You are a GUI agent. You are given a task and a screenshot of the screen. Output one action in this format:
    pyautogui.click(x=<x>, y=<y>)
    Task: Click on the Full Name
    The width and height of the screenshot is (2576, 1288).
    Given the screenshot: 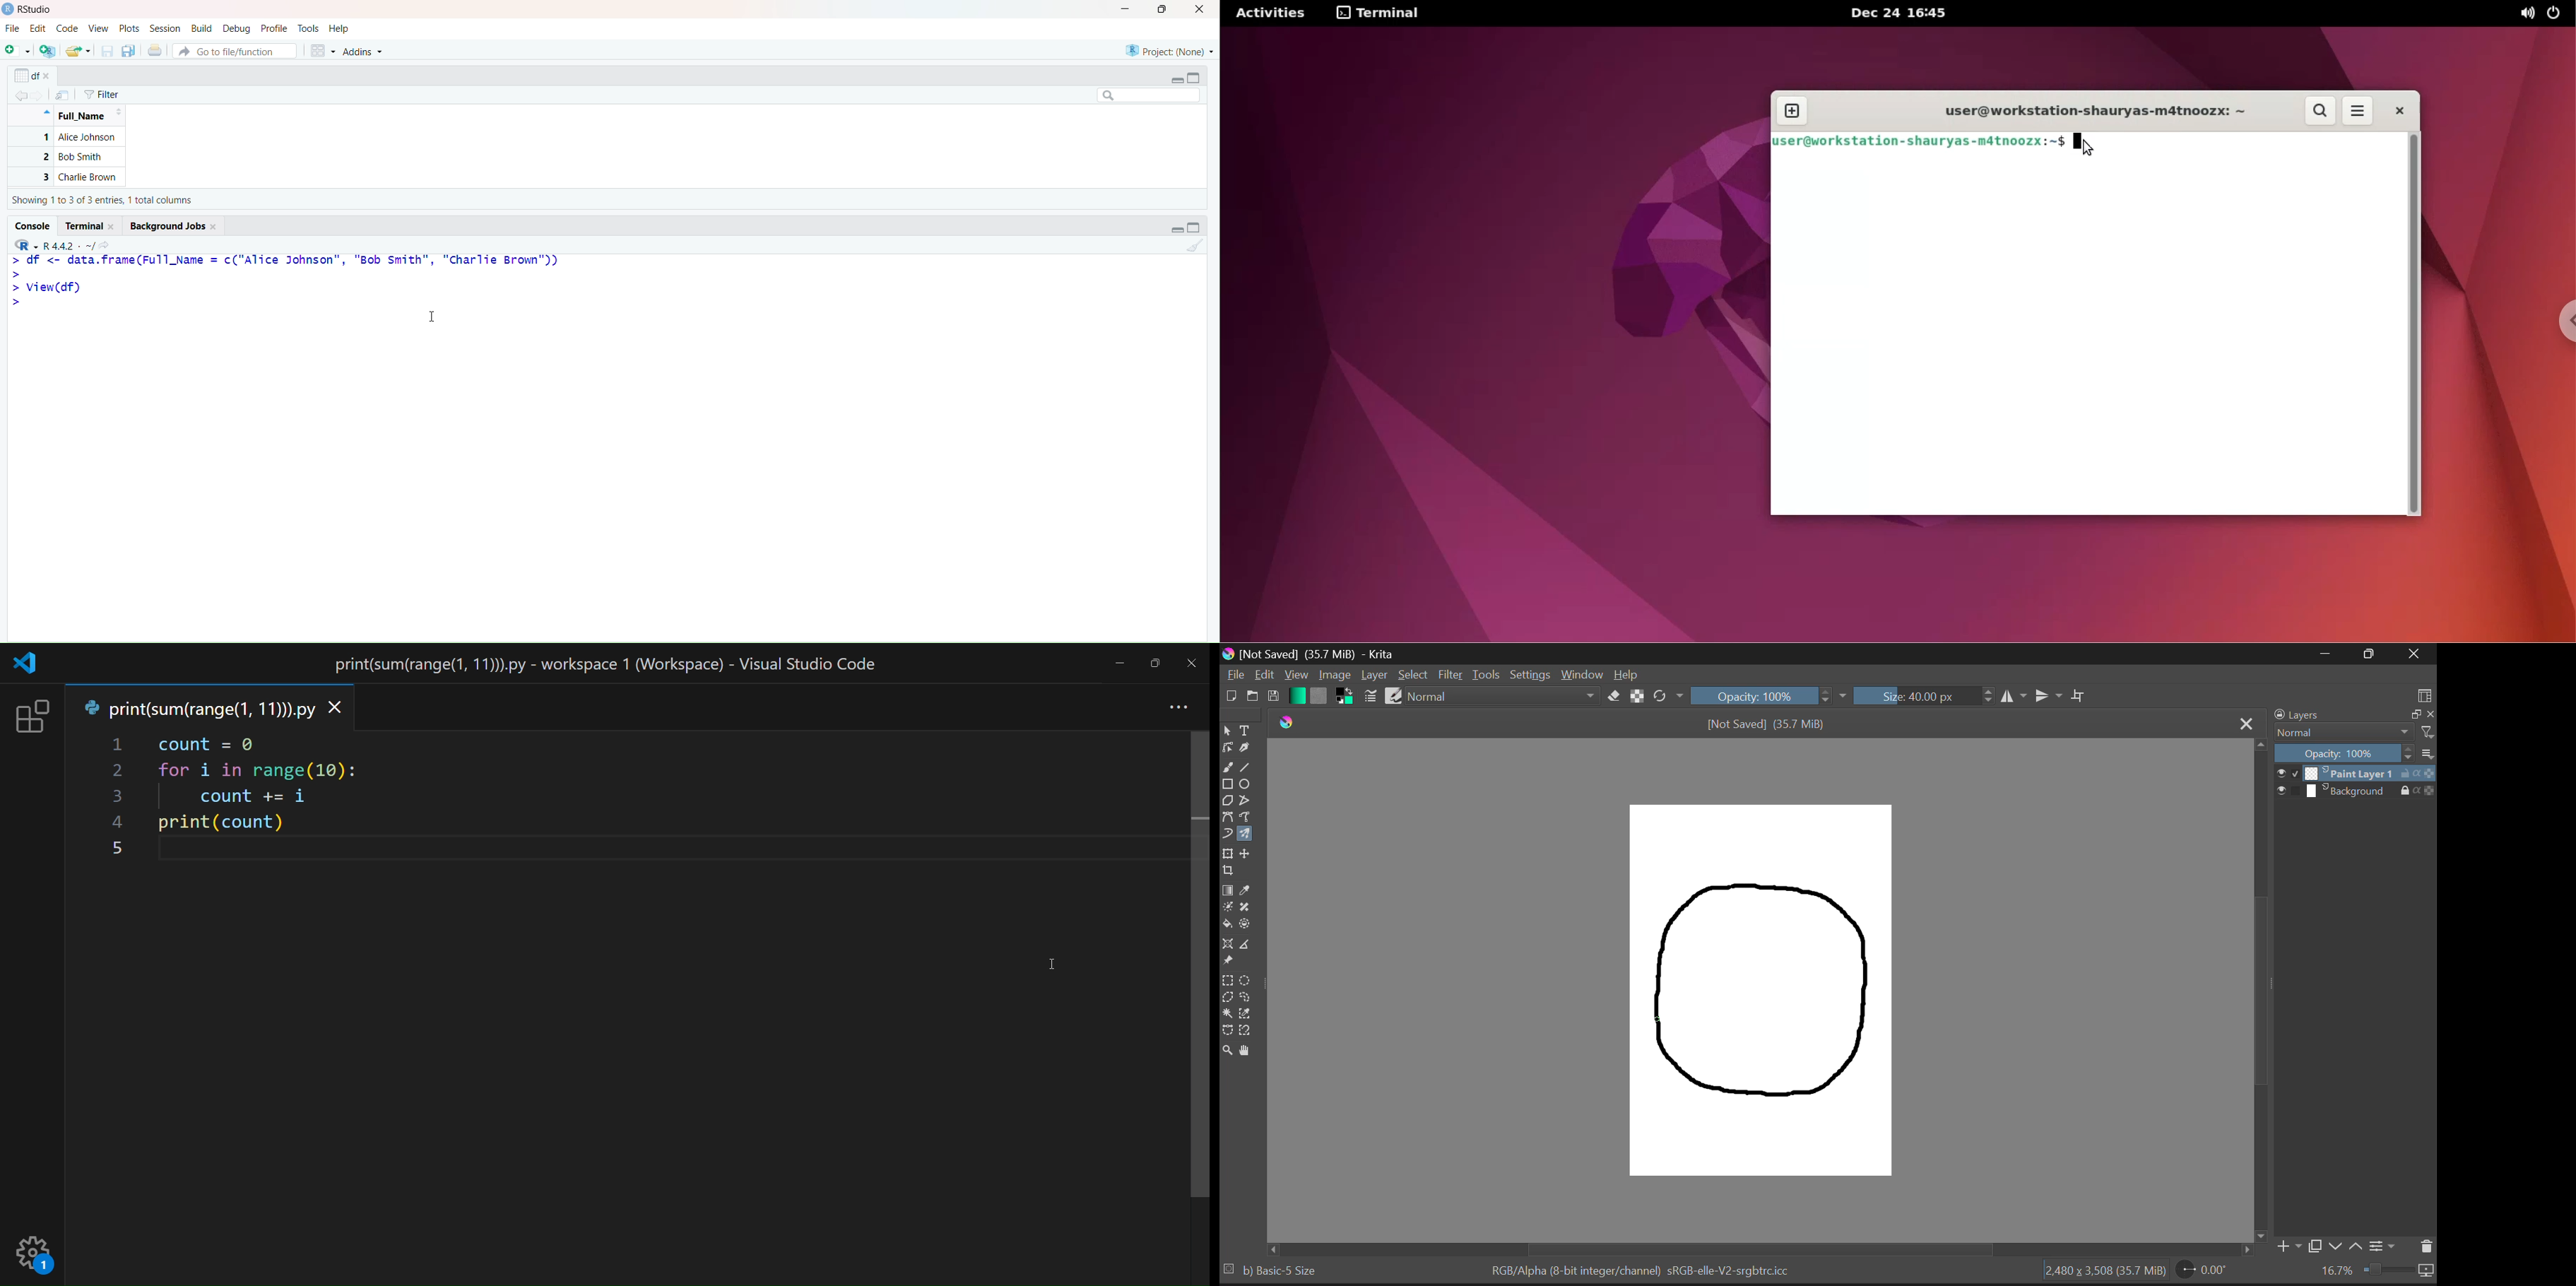 What is the action you would take?
    pyautogui.click(x=88, y=117)
    